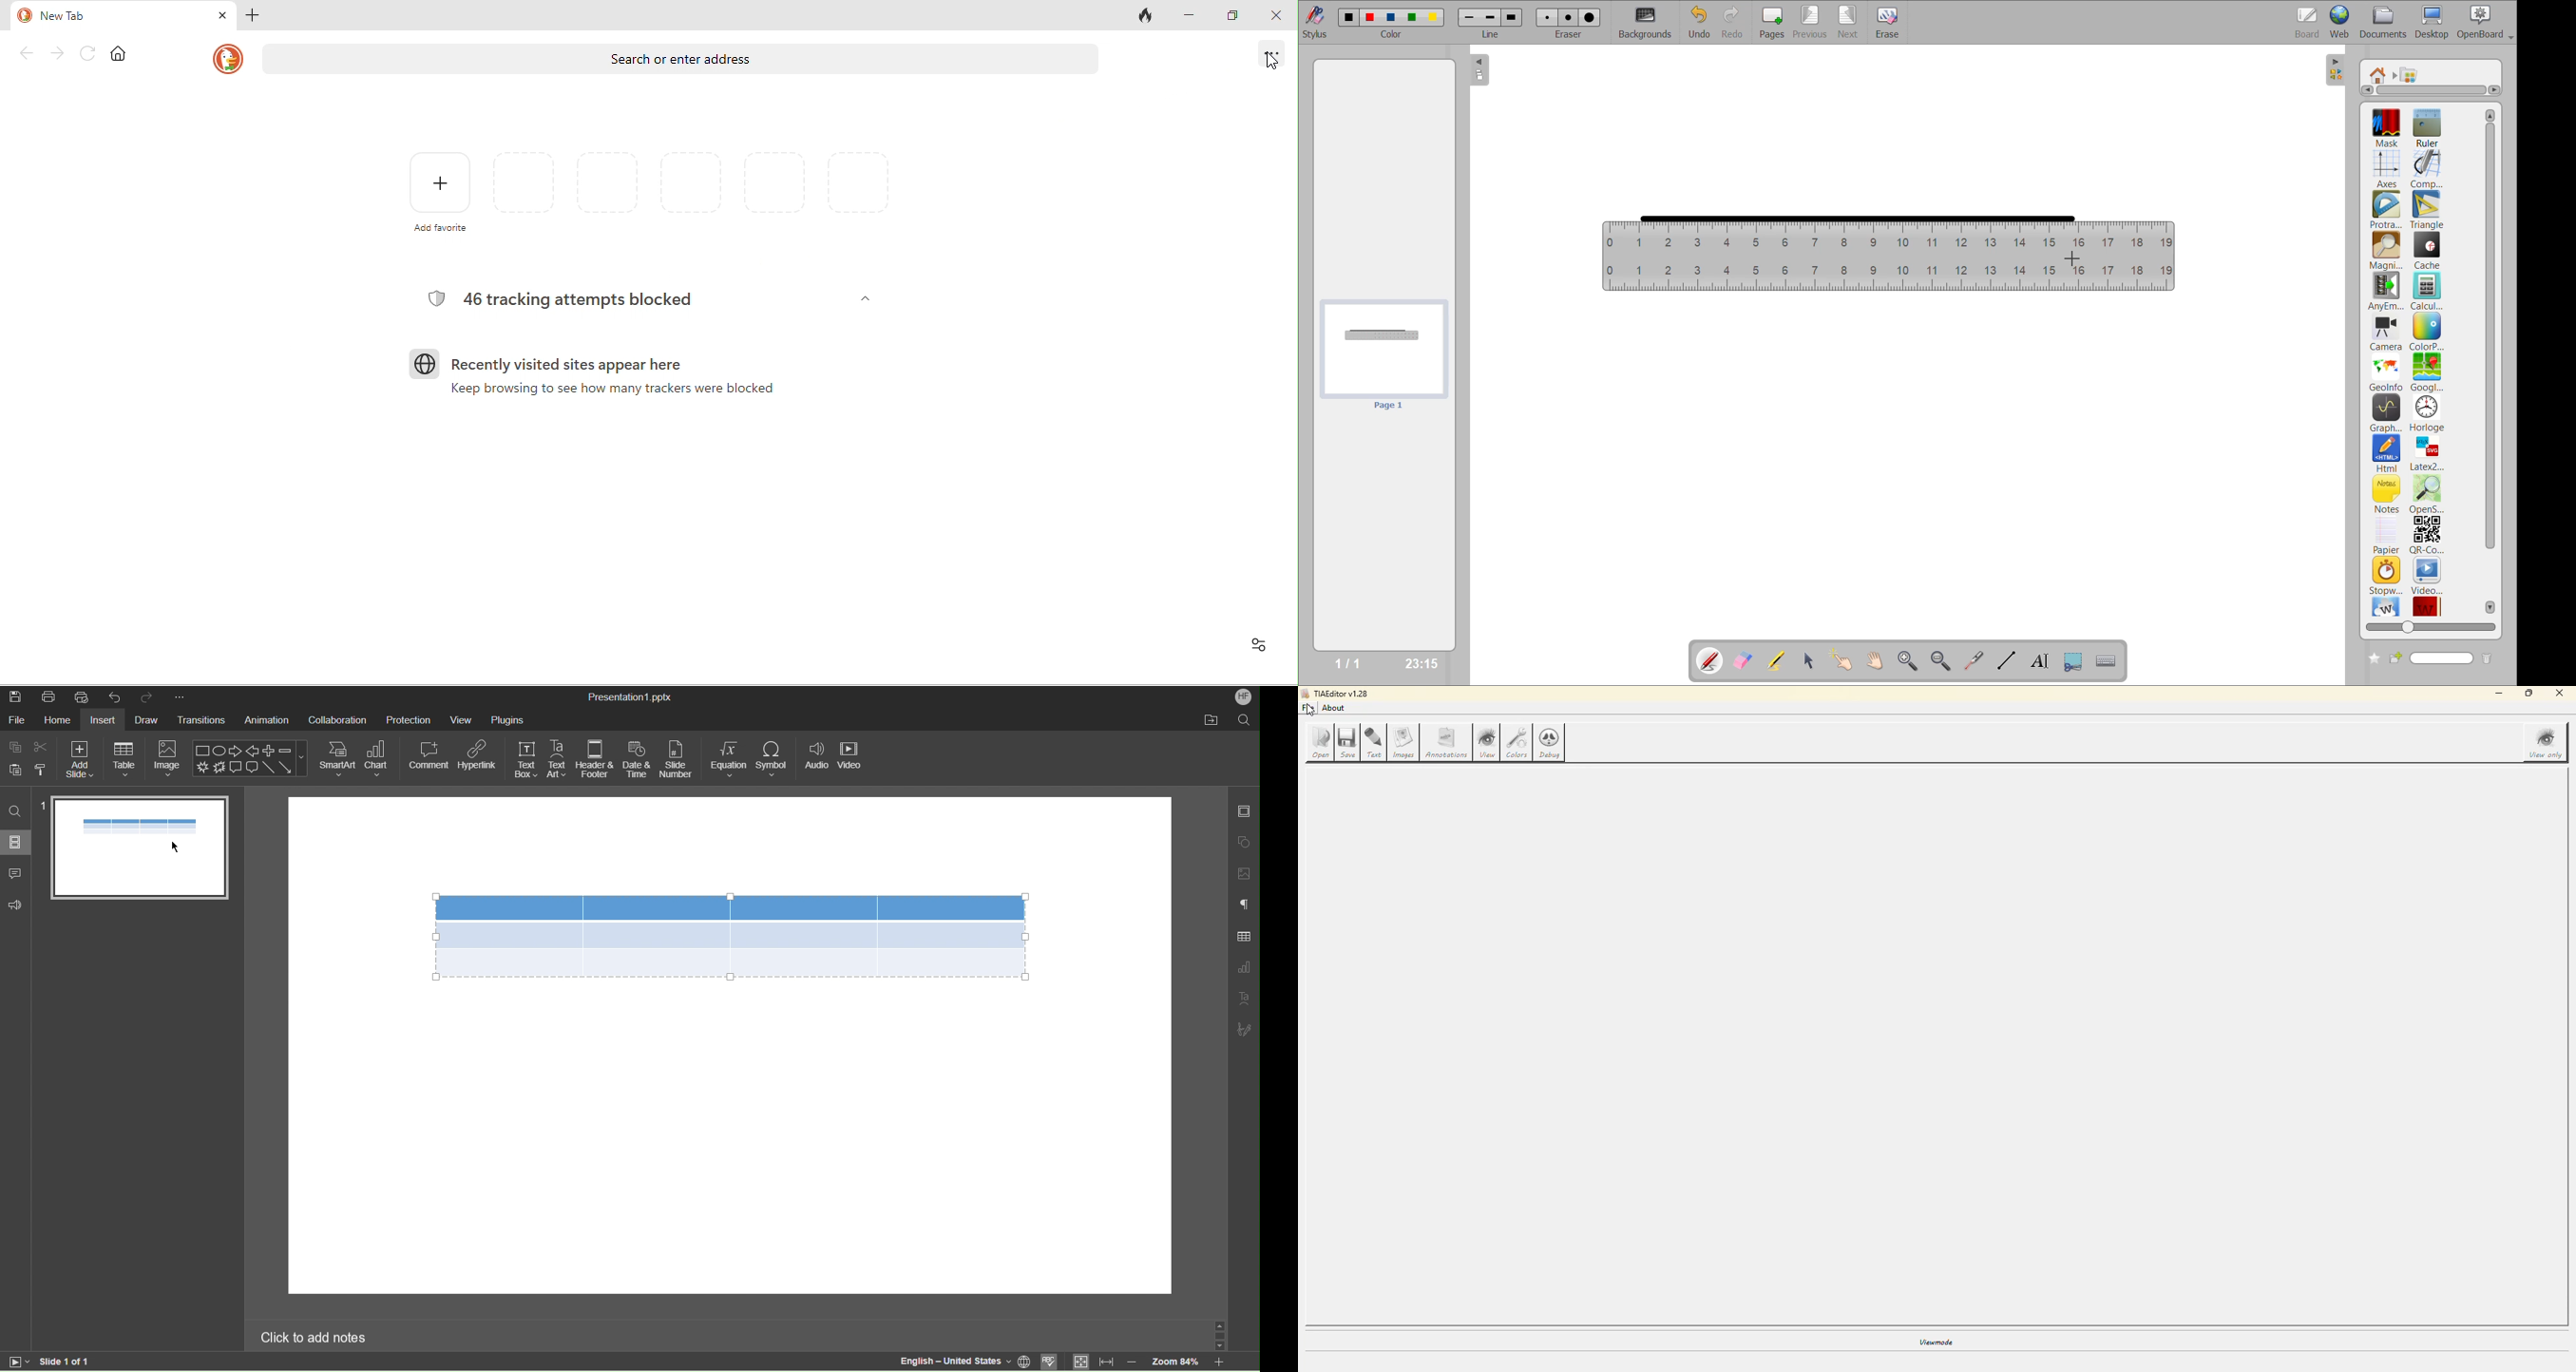 The width and height of the screenshot is (2576, 1372). I want to click on zoom out, so click(1943, 660).